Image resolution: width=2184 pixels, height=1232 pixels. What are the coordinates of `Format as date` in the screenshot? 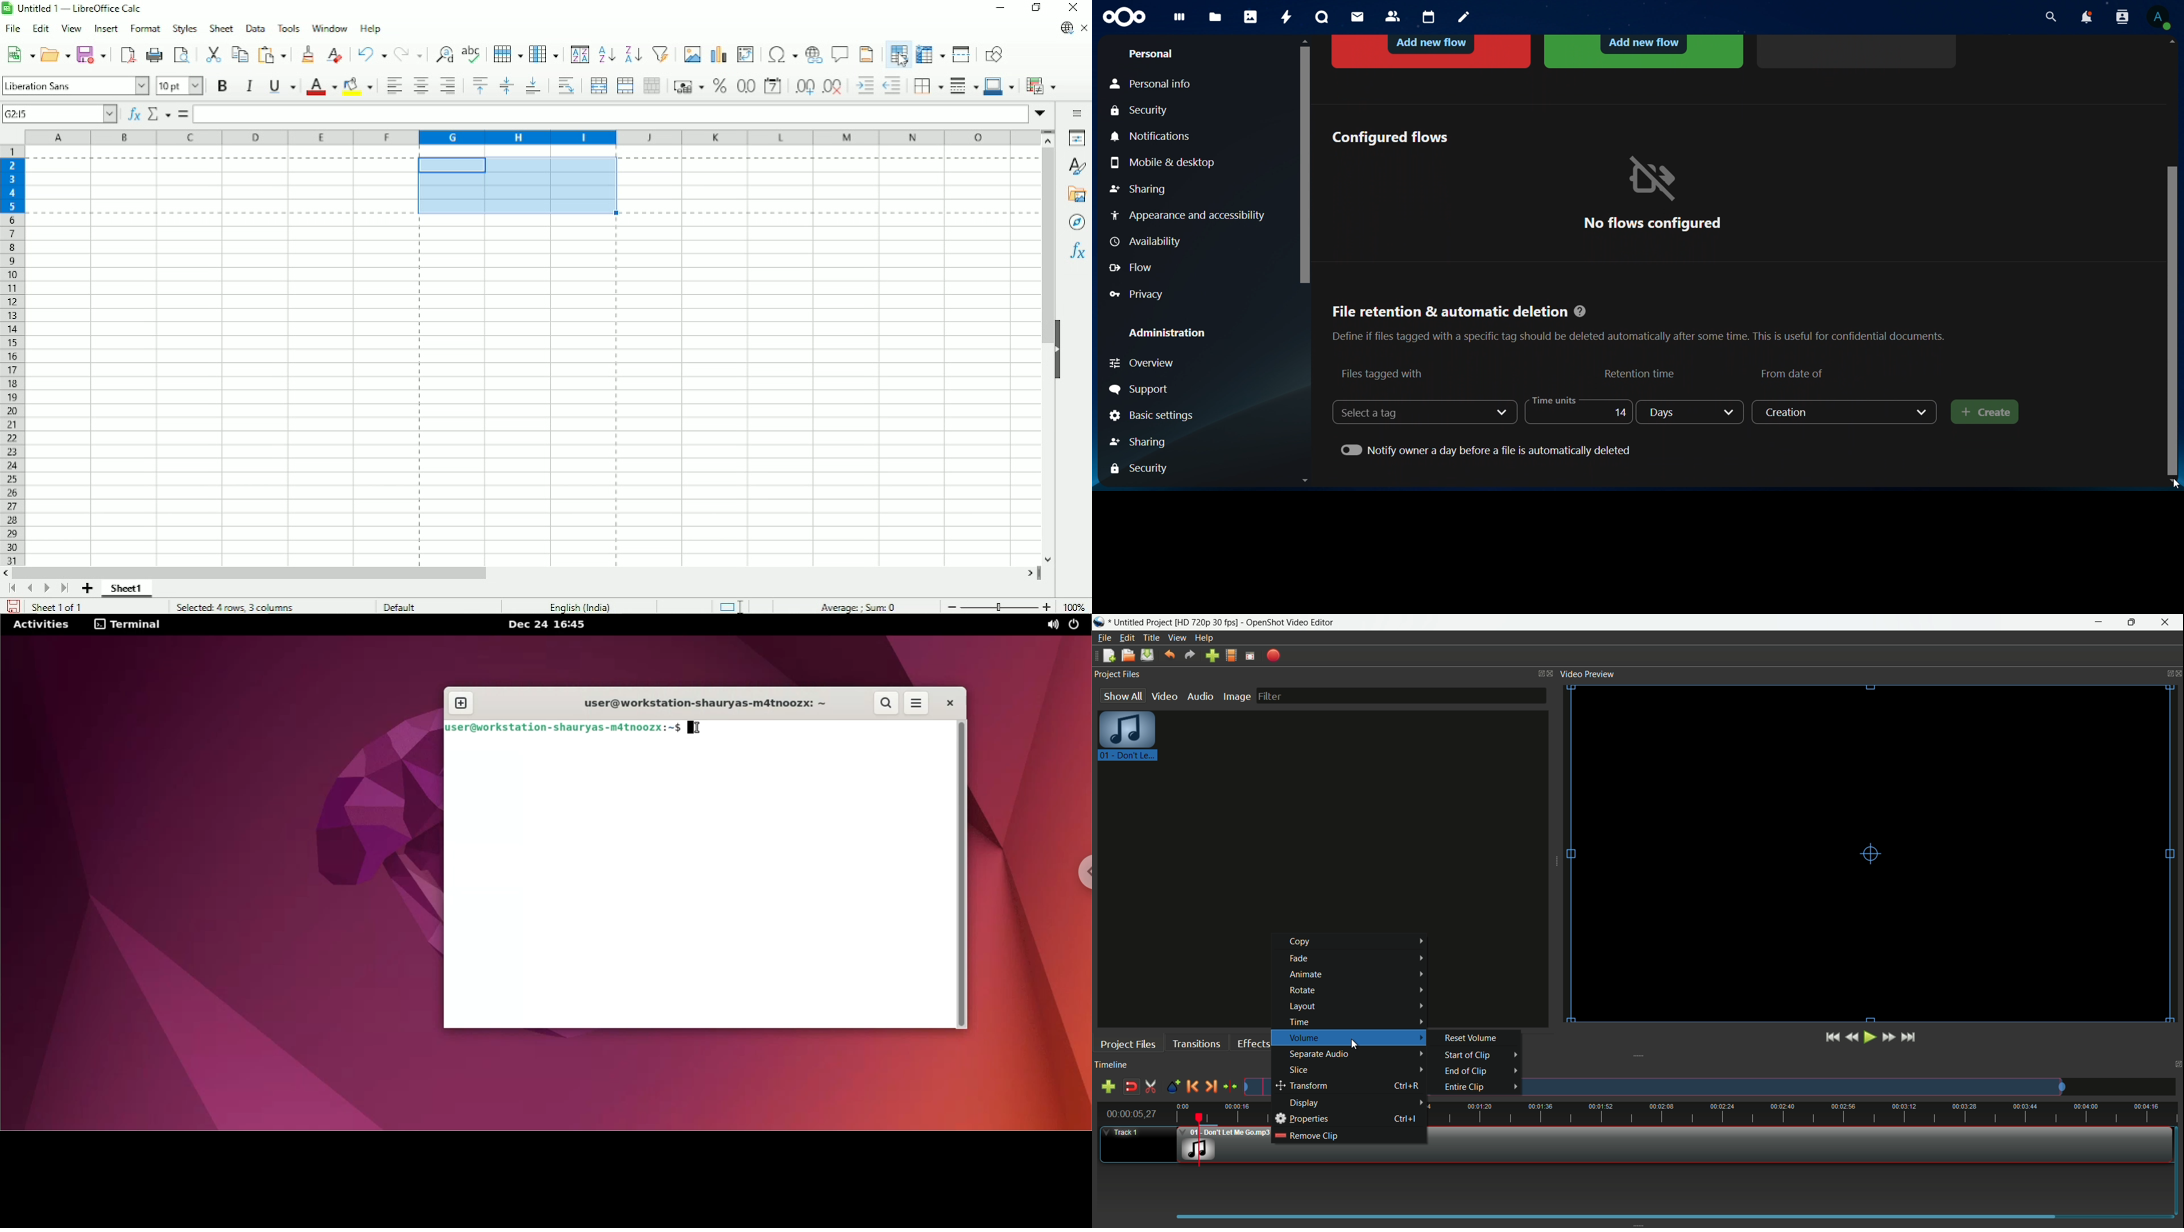 It's located at (773, 87).